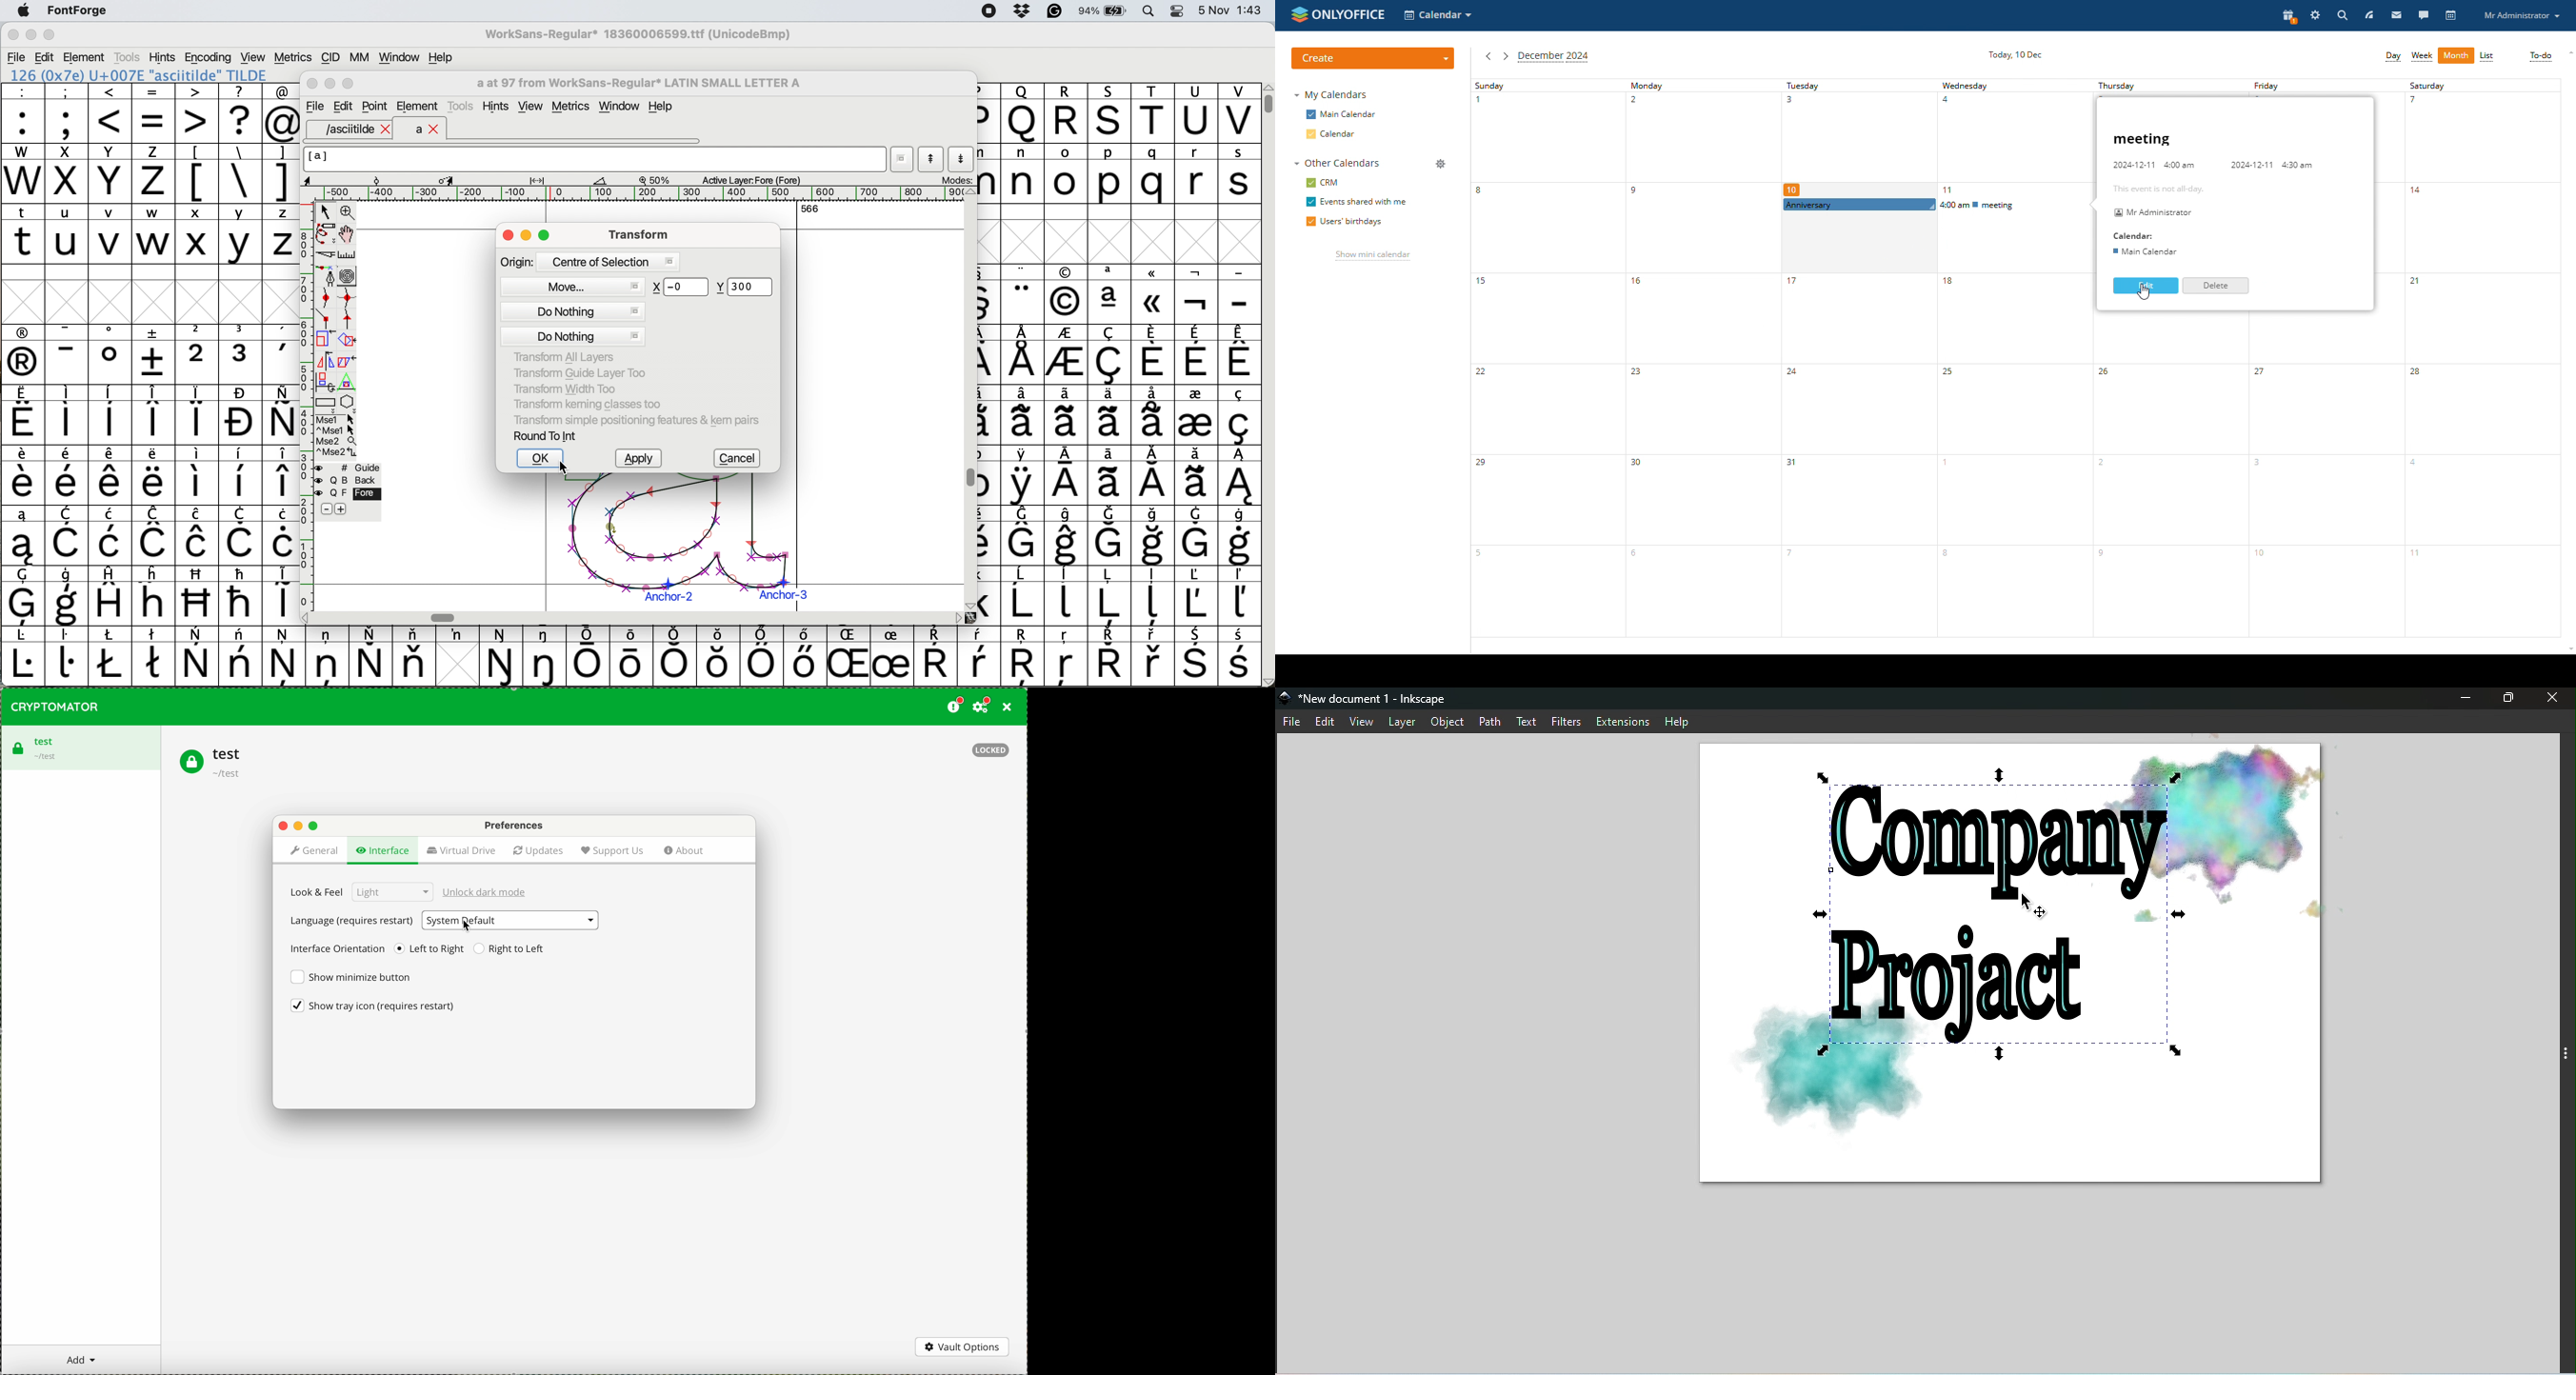 This screenshot has width=2576, height=1400. What do you see at coordinates (242, 354) in the screenshot?
I see `symbol` at bounding box center [242, 354].